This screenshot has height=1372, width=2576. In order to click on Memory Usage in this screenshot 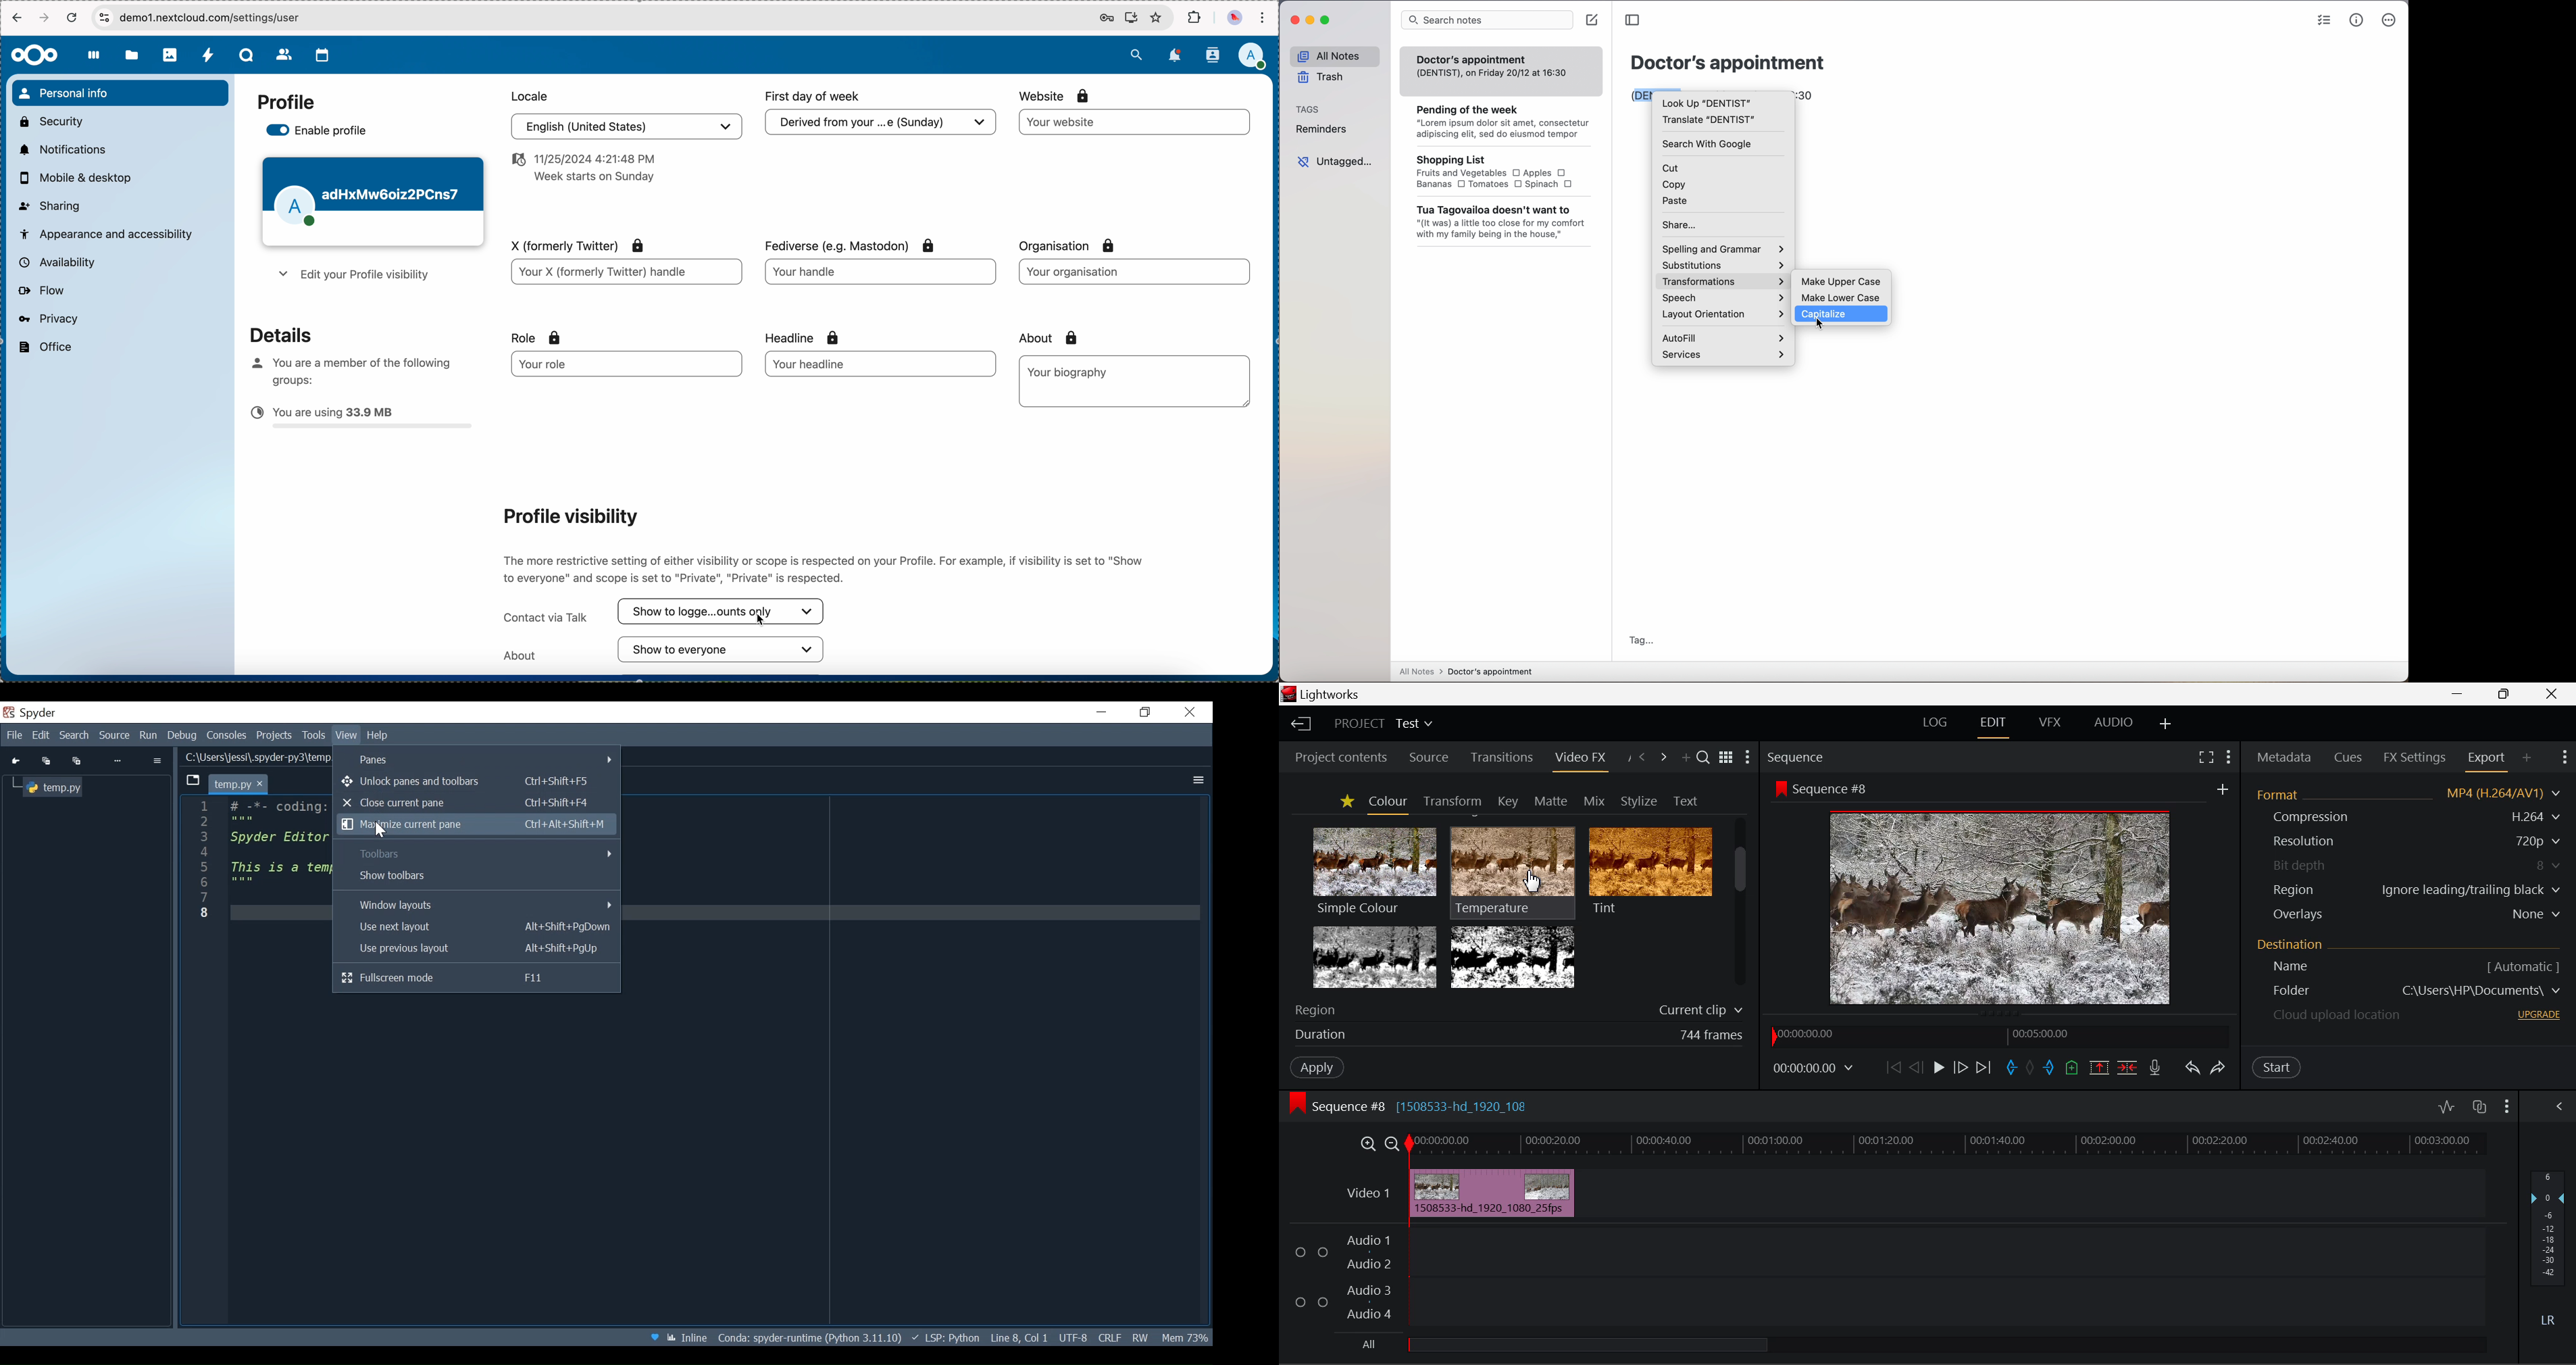, I will do `click(1184, 1338)`.